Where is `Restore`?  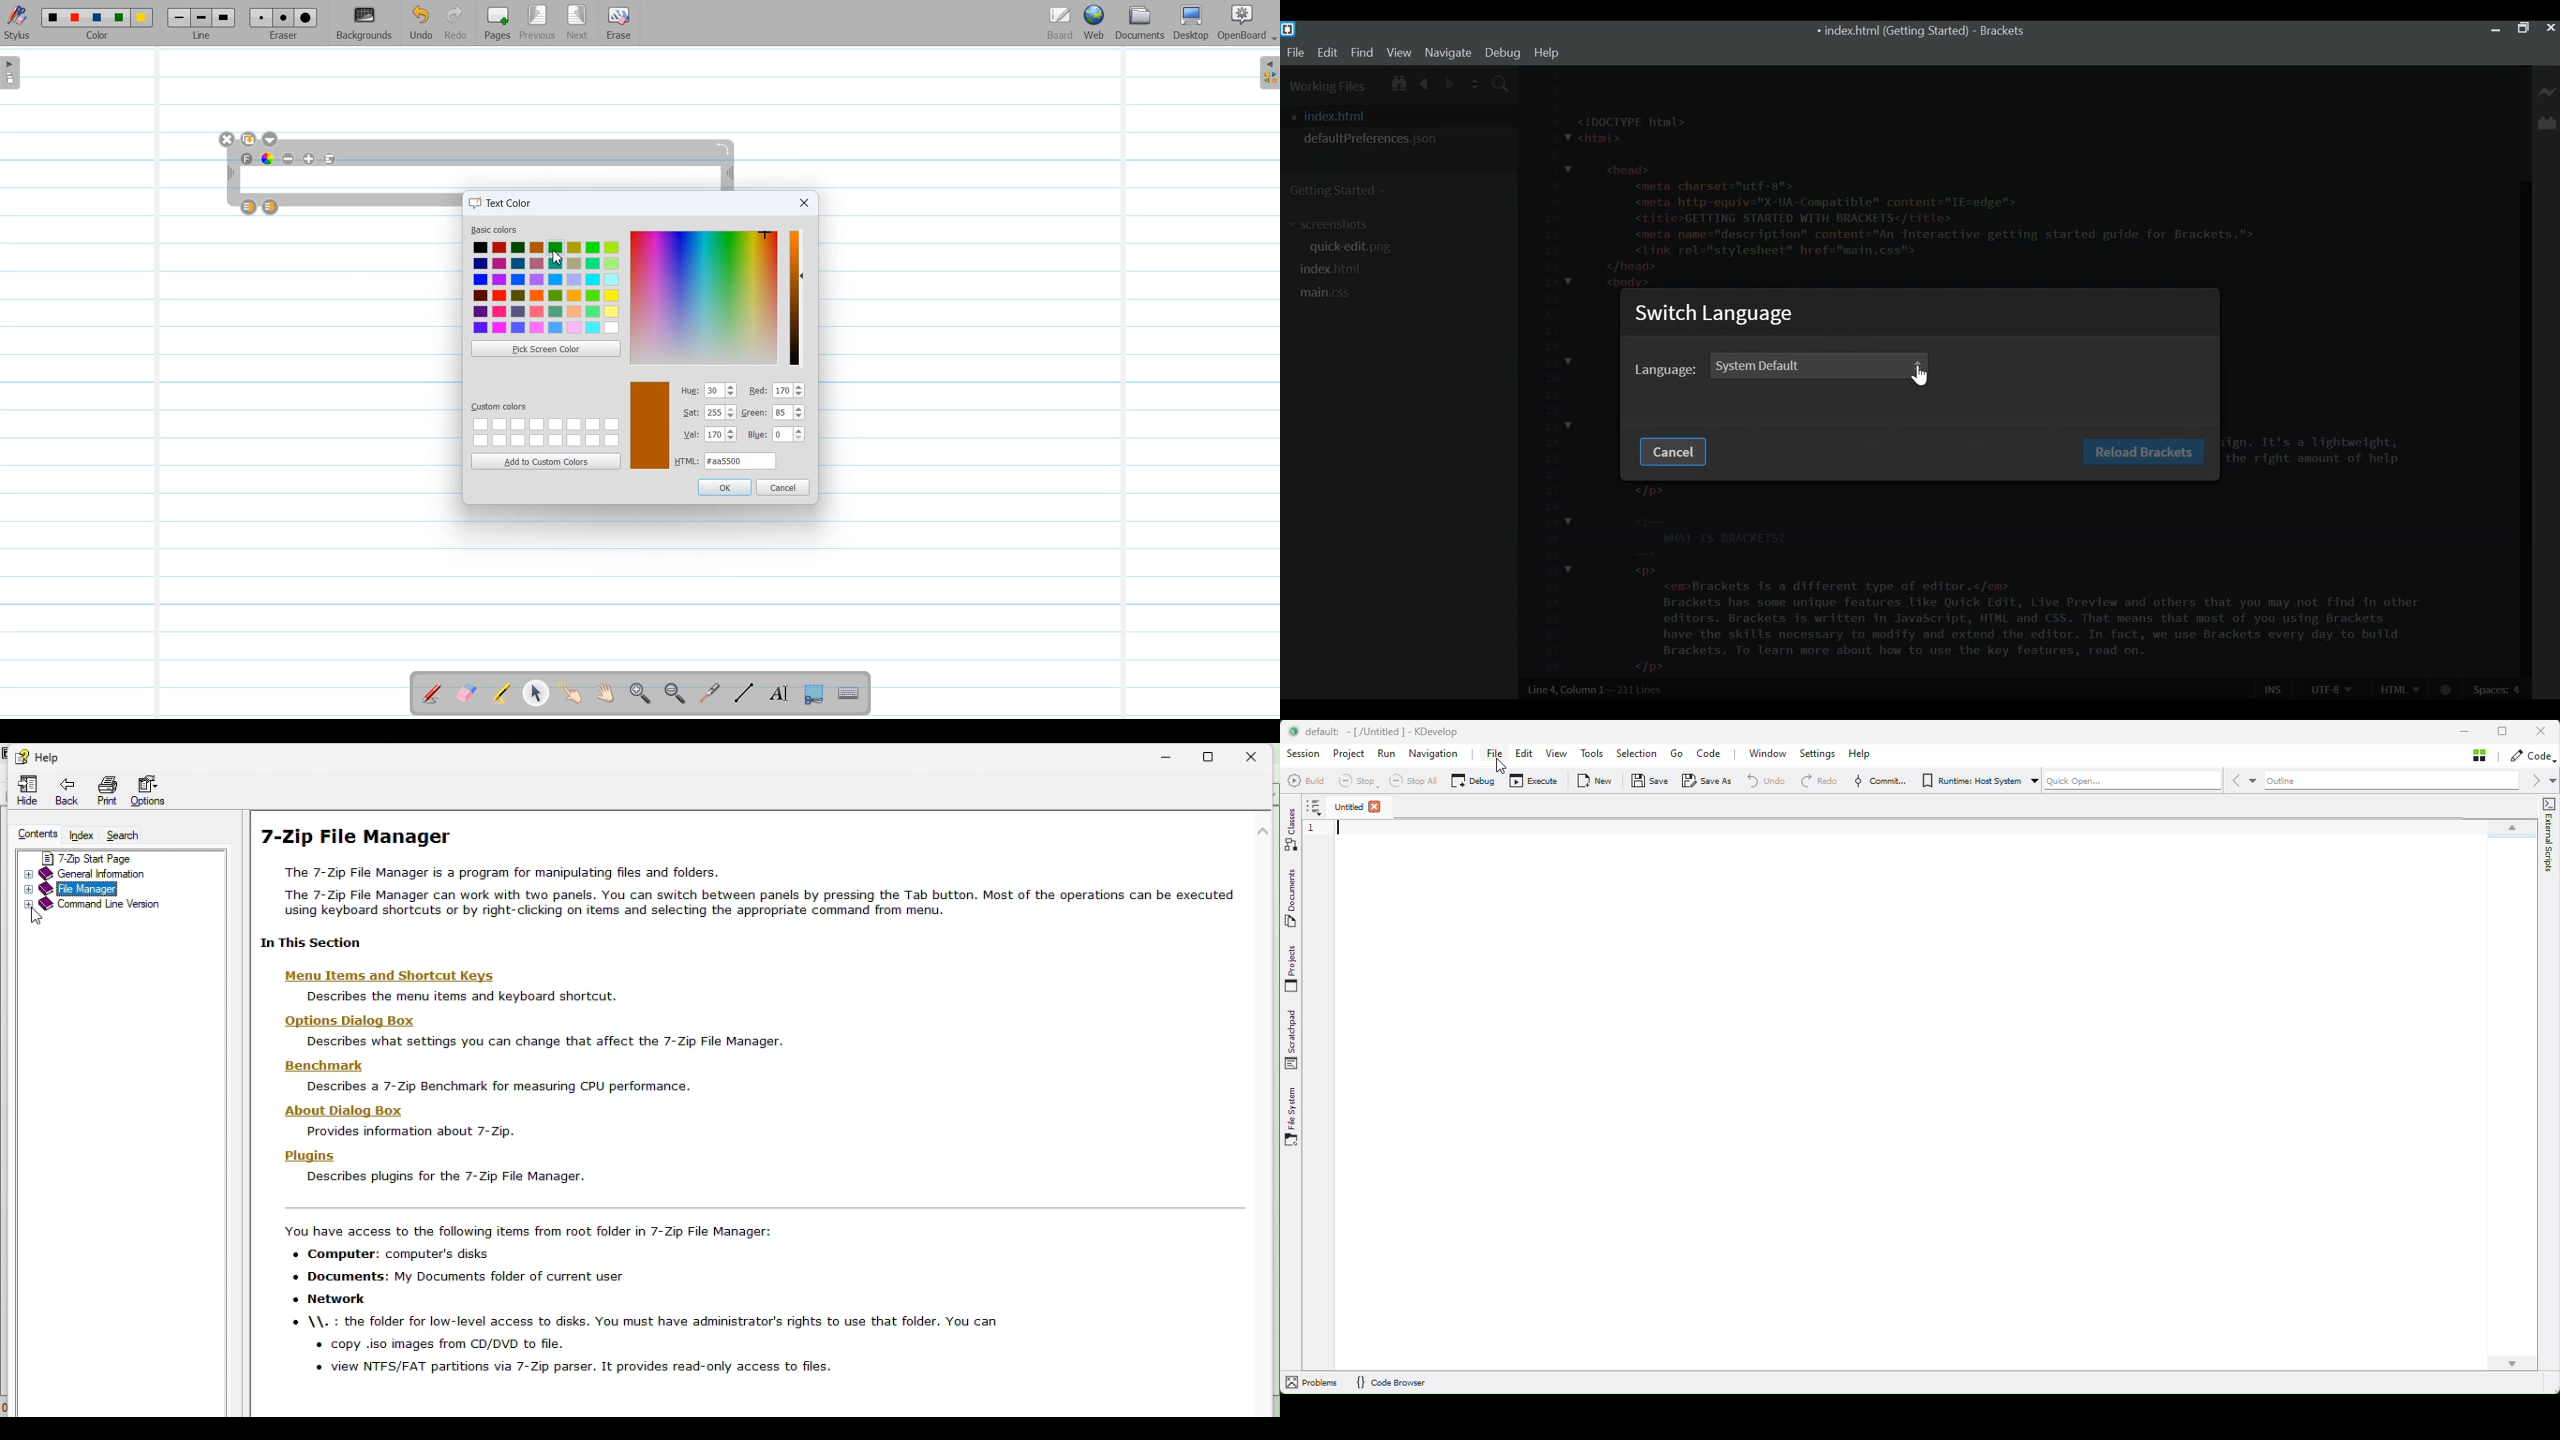
Restore is located at coordinates (1219, 751).